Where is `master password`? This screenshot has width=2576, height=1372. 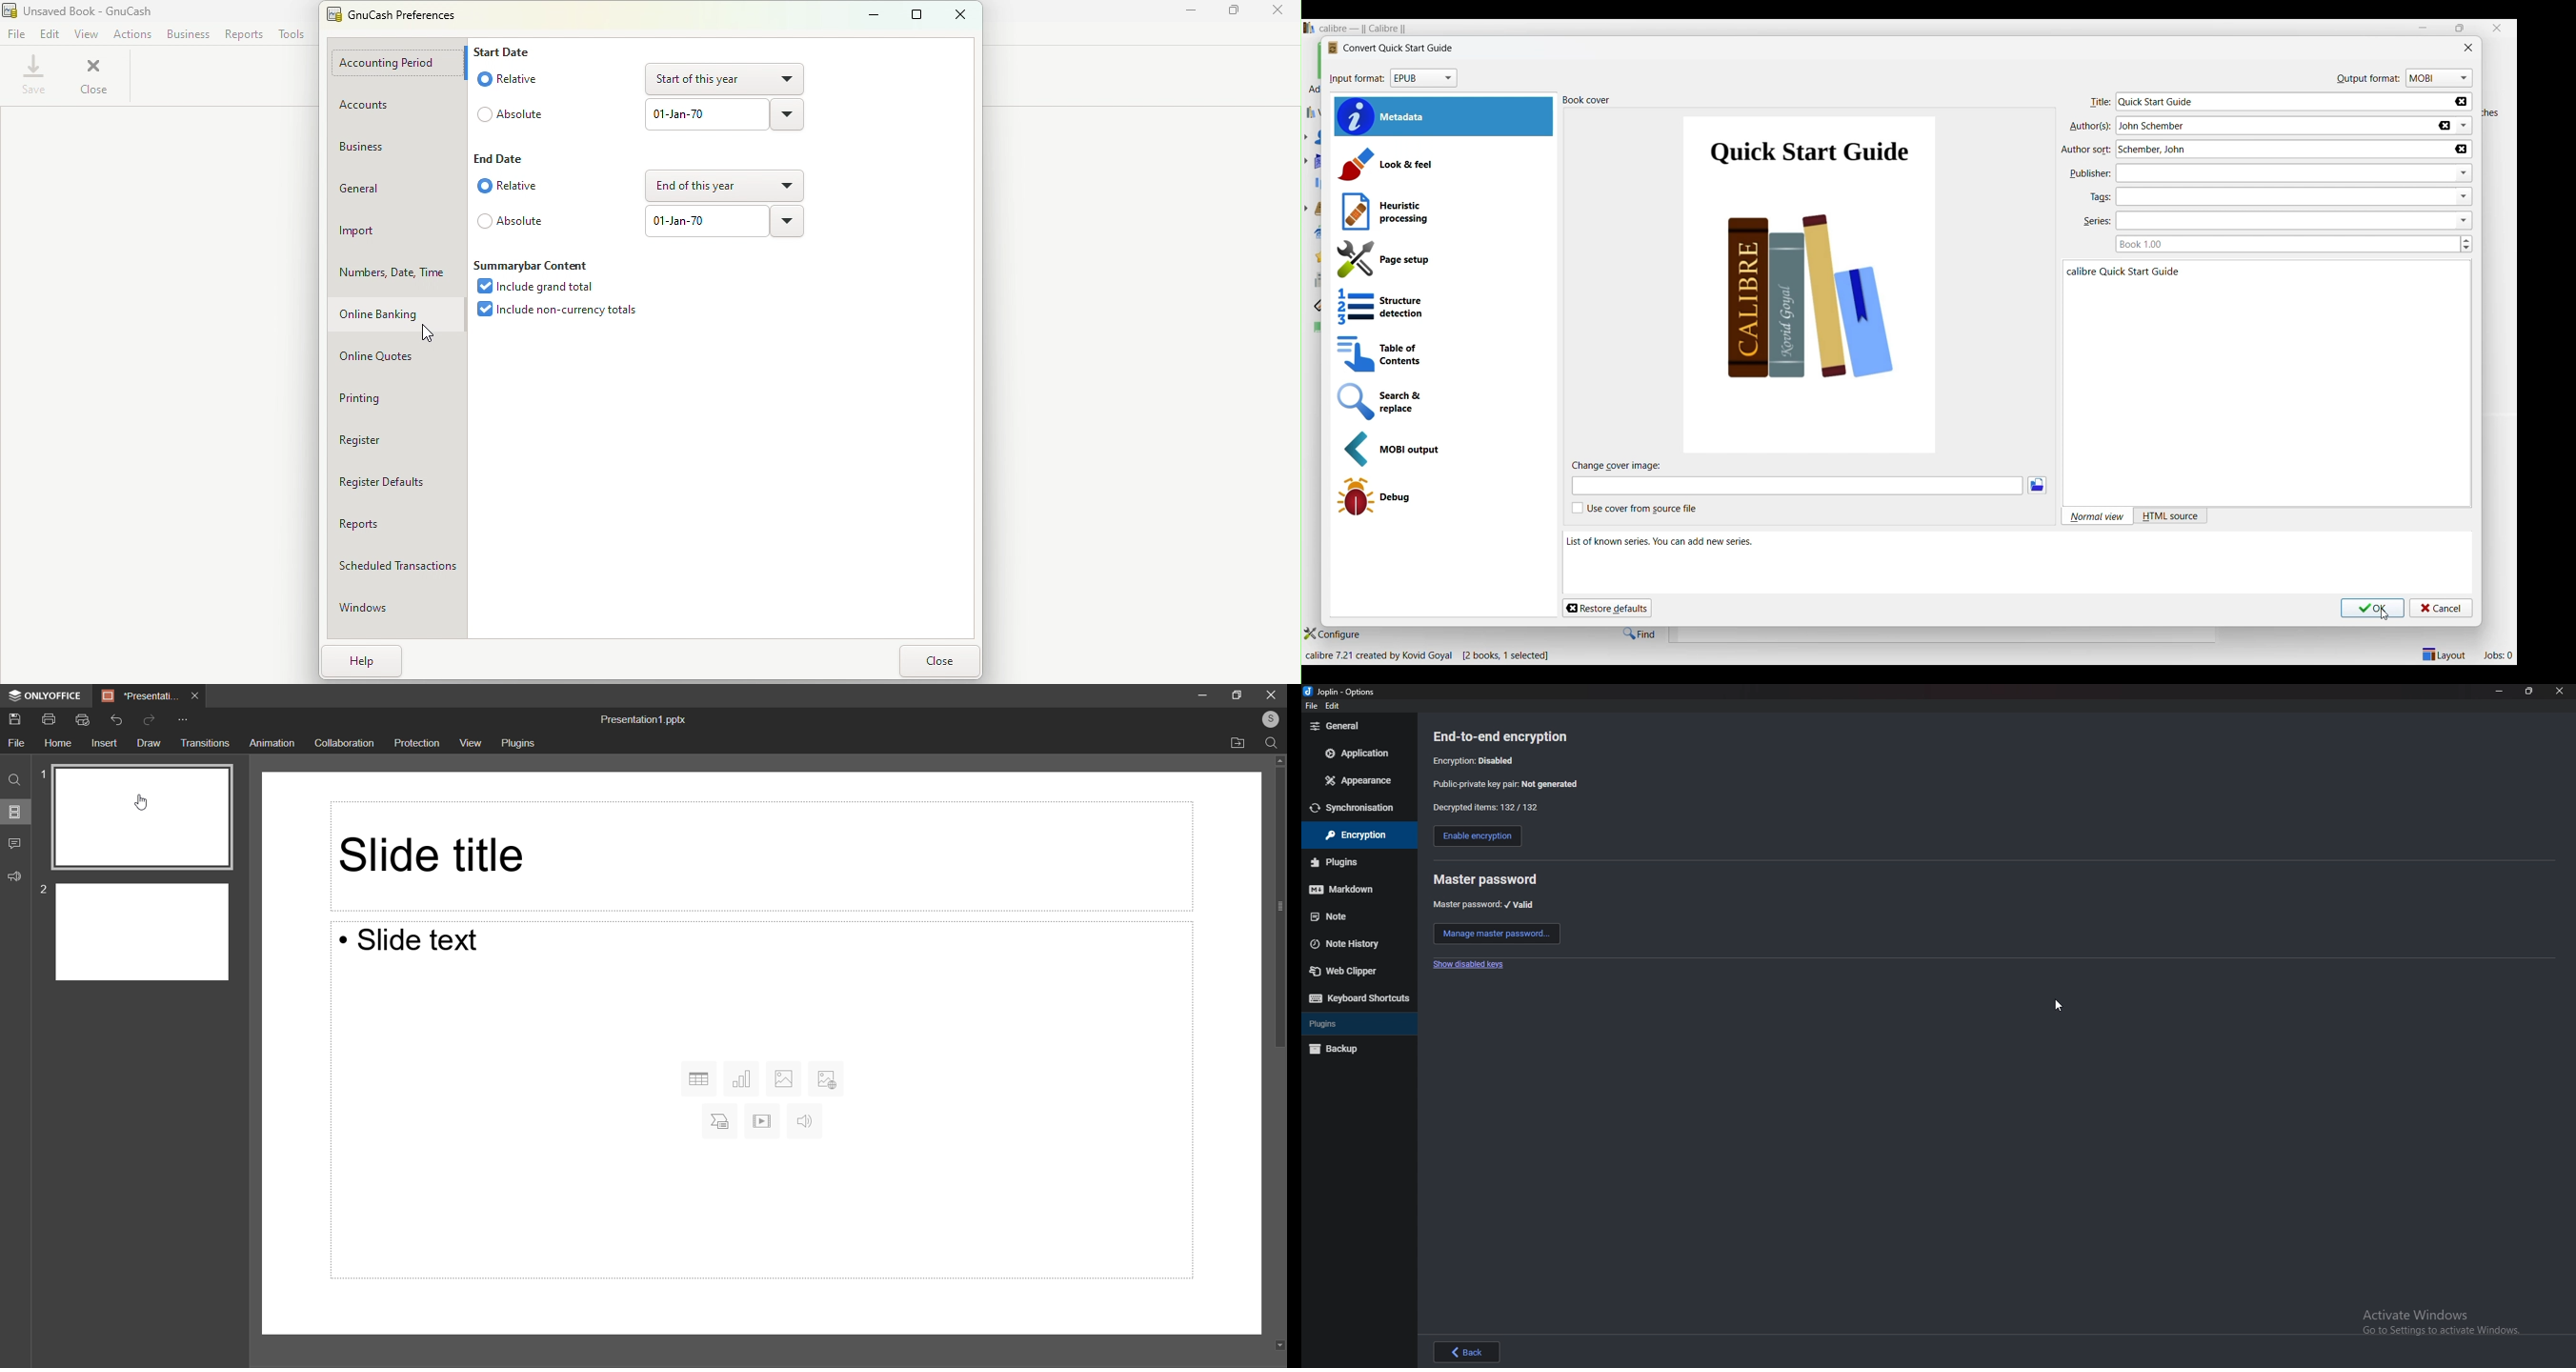 master password is located at coordinates (1485, 879).